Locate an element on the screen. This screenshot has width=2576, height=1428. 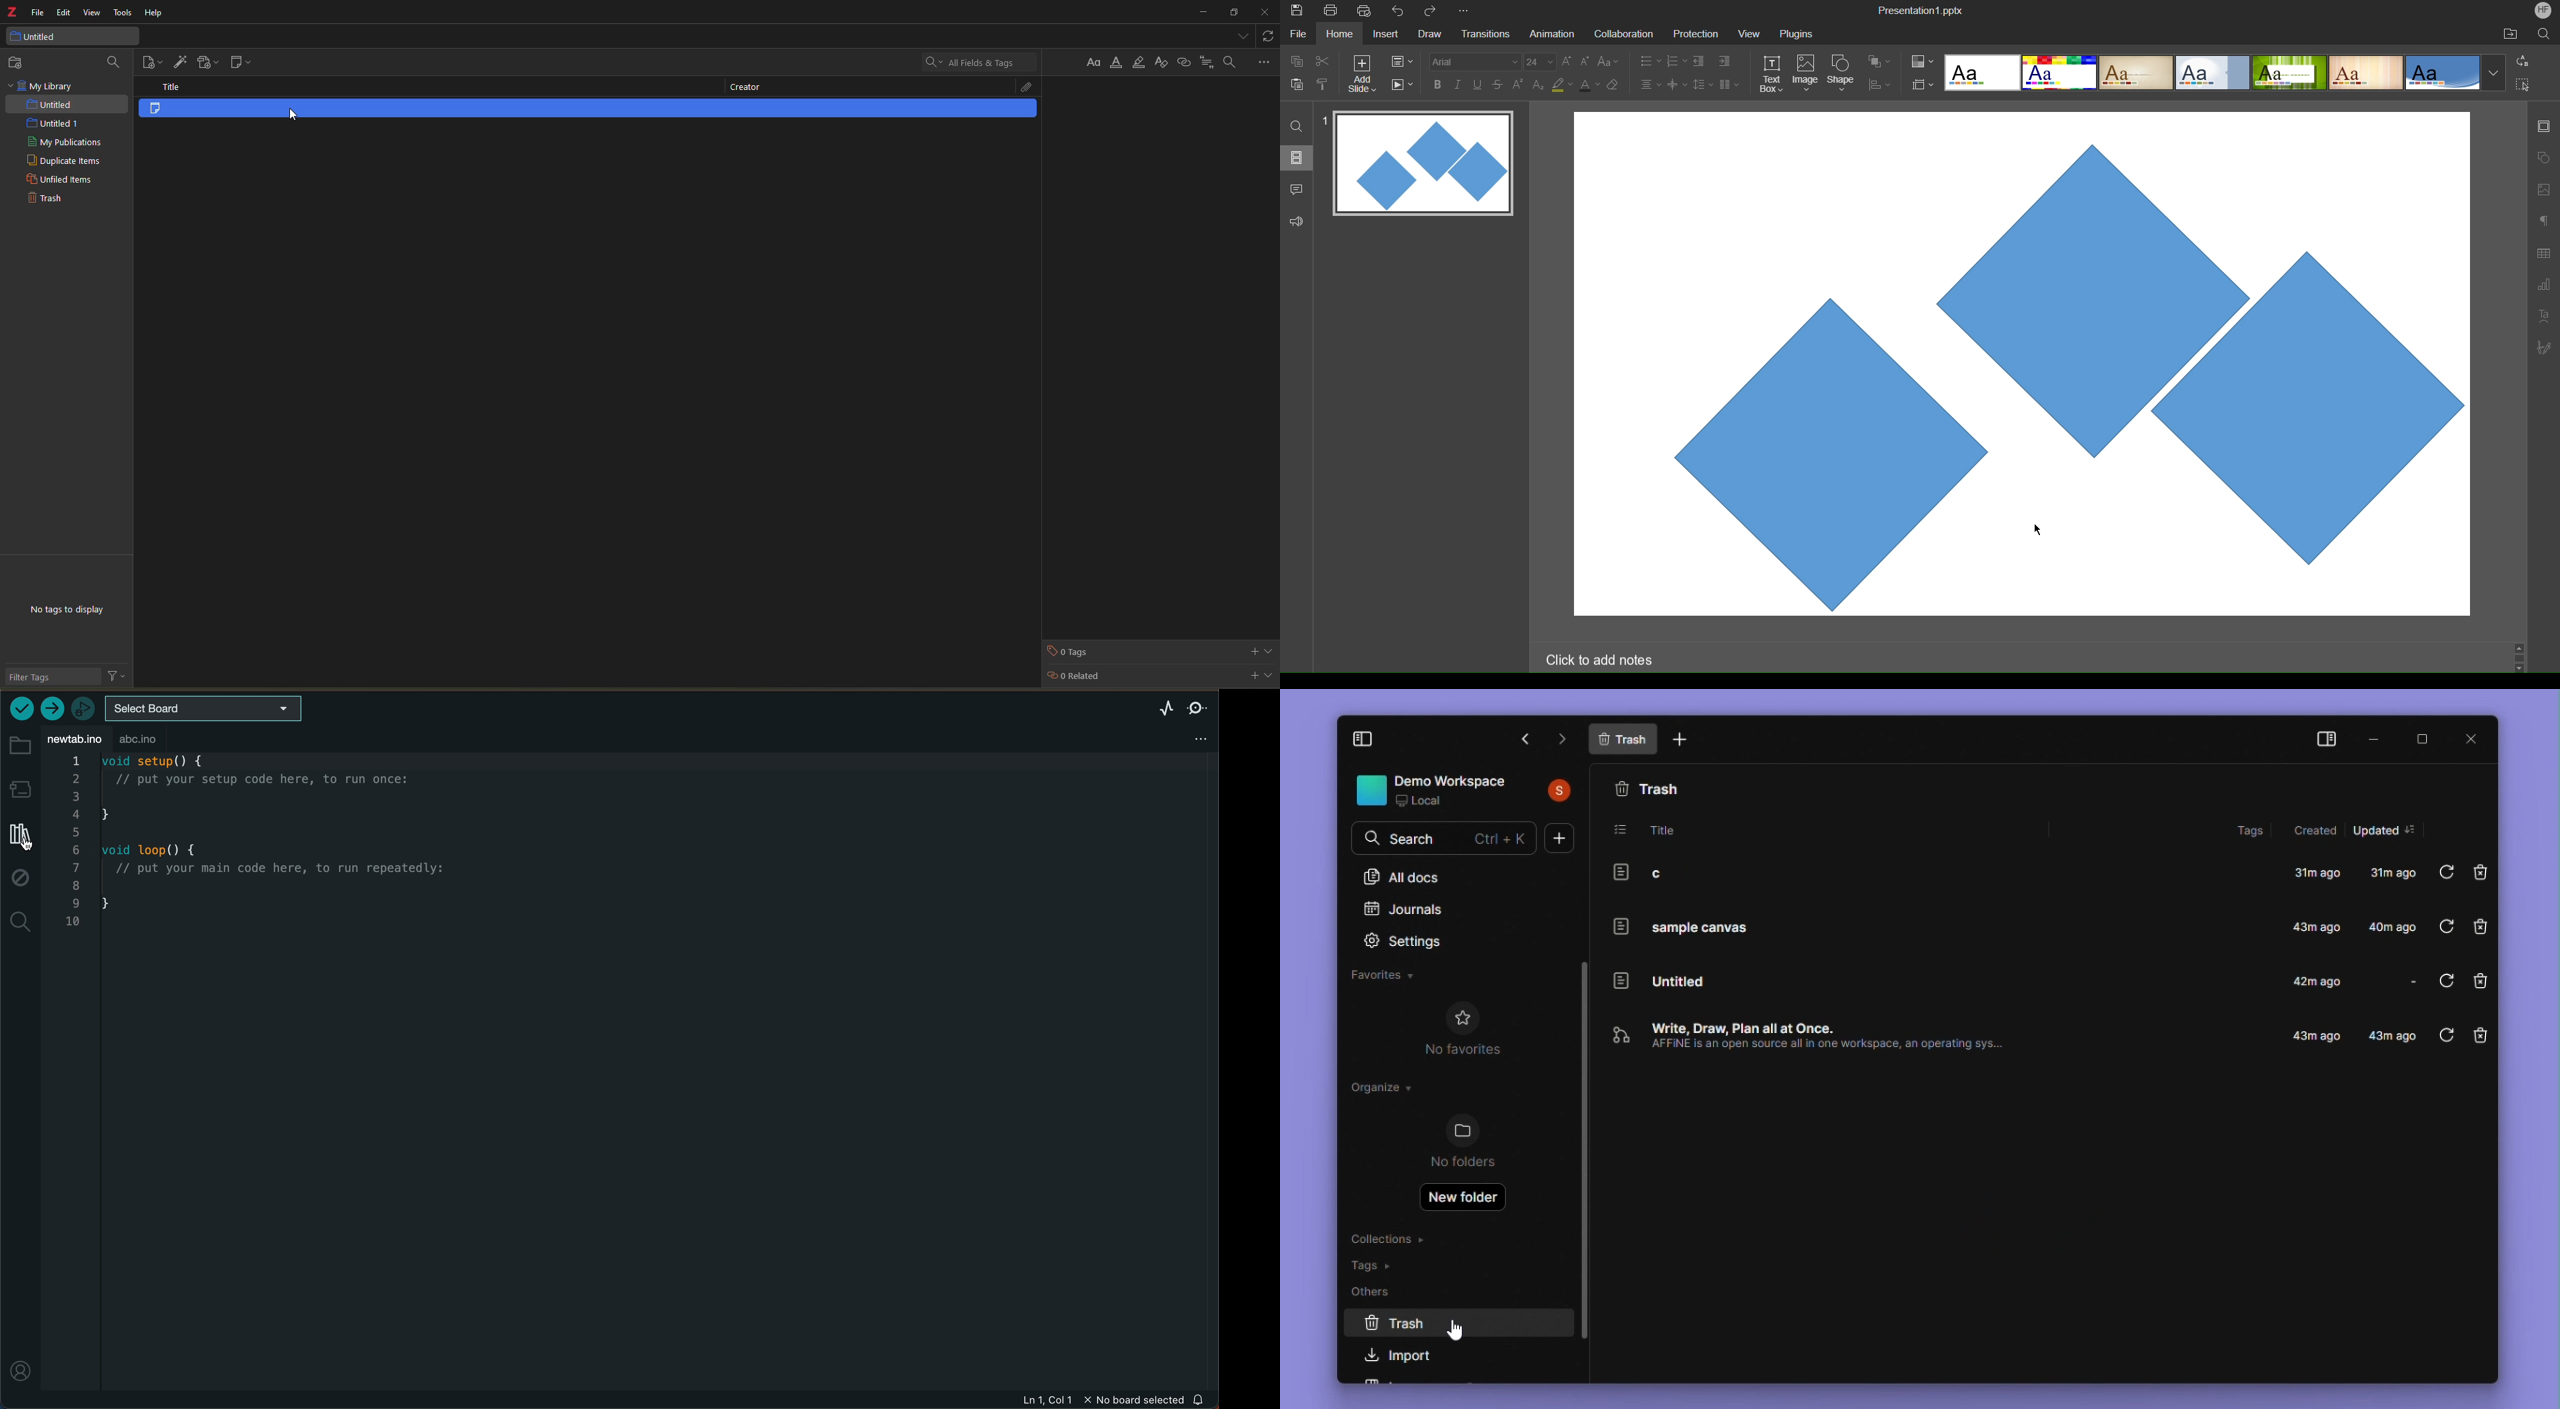
Slide Size Settings is located at coordinates (1923, 84).